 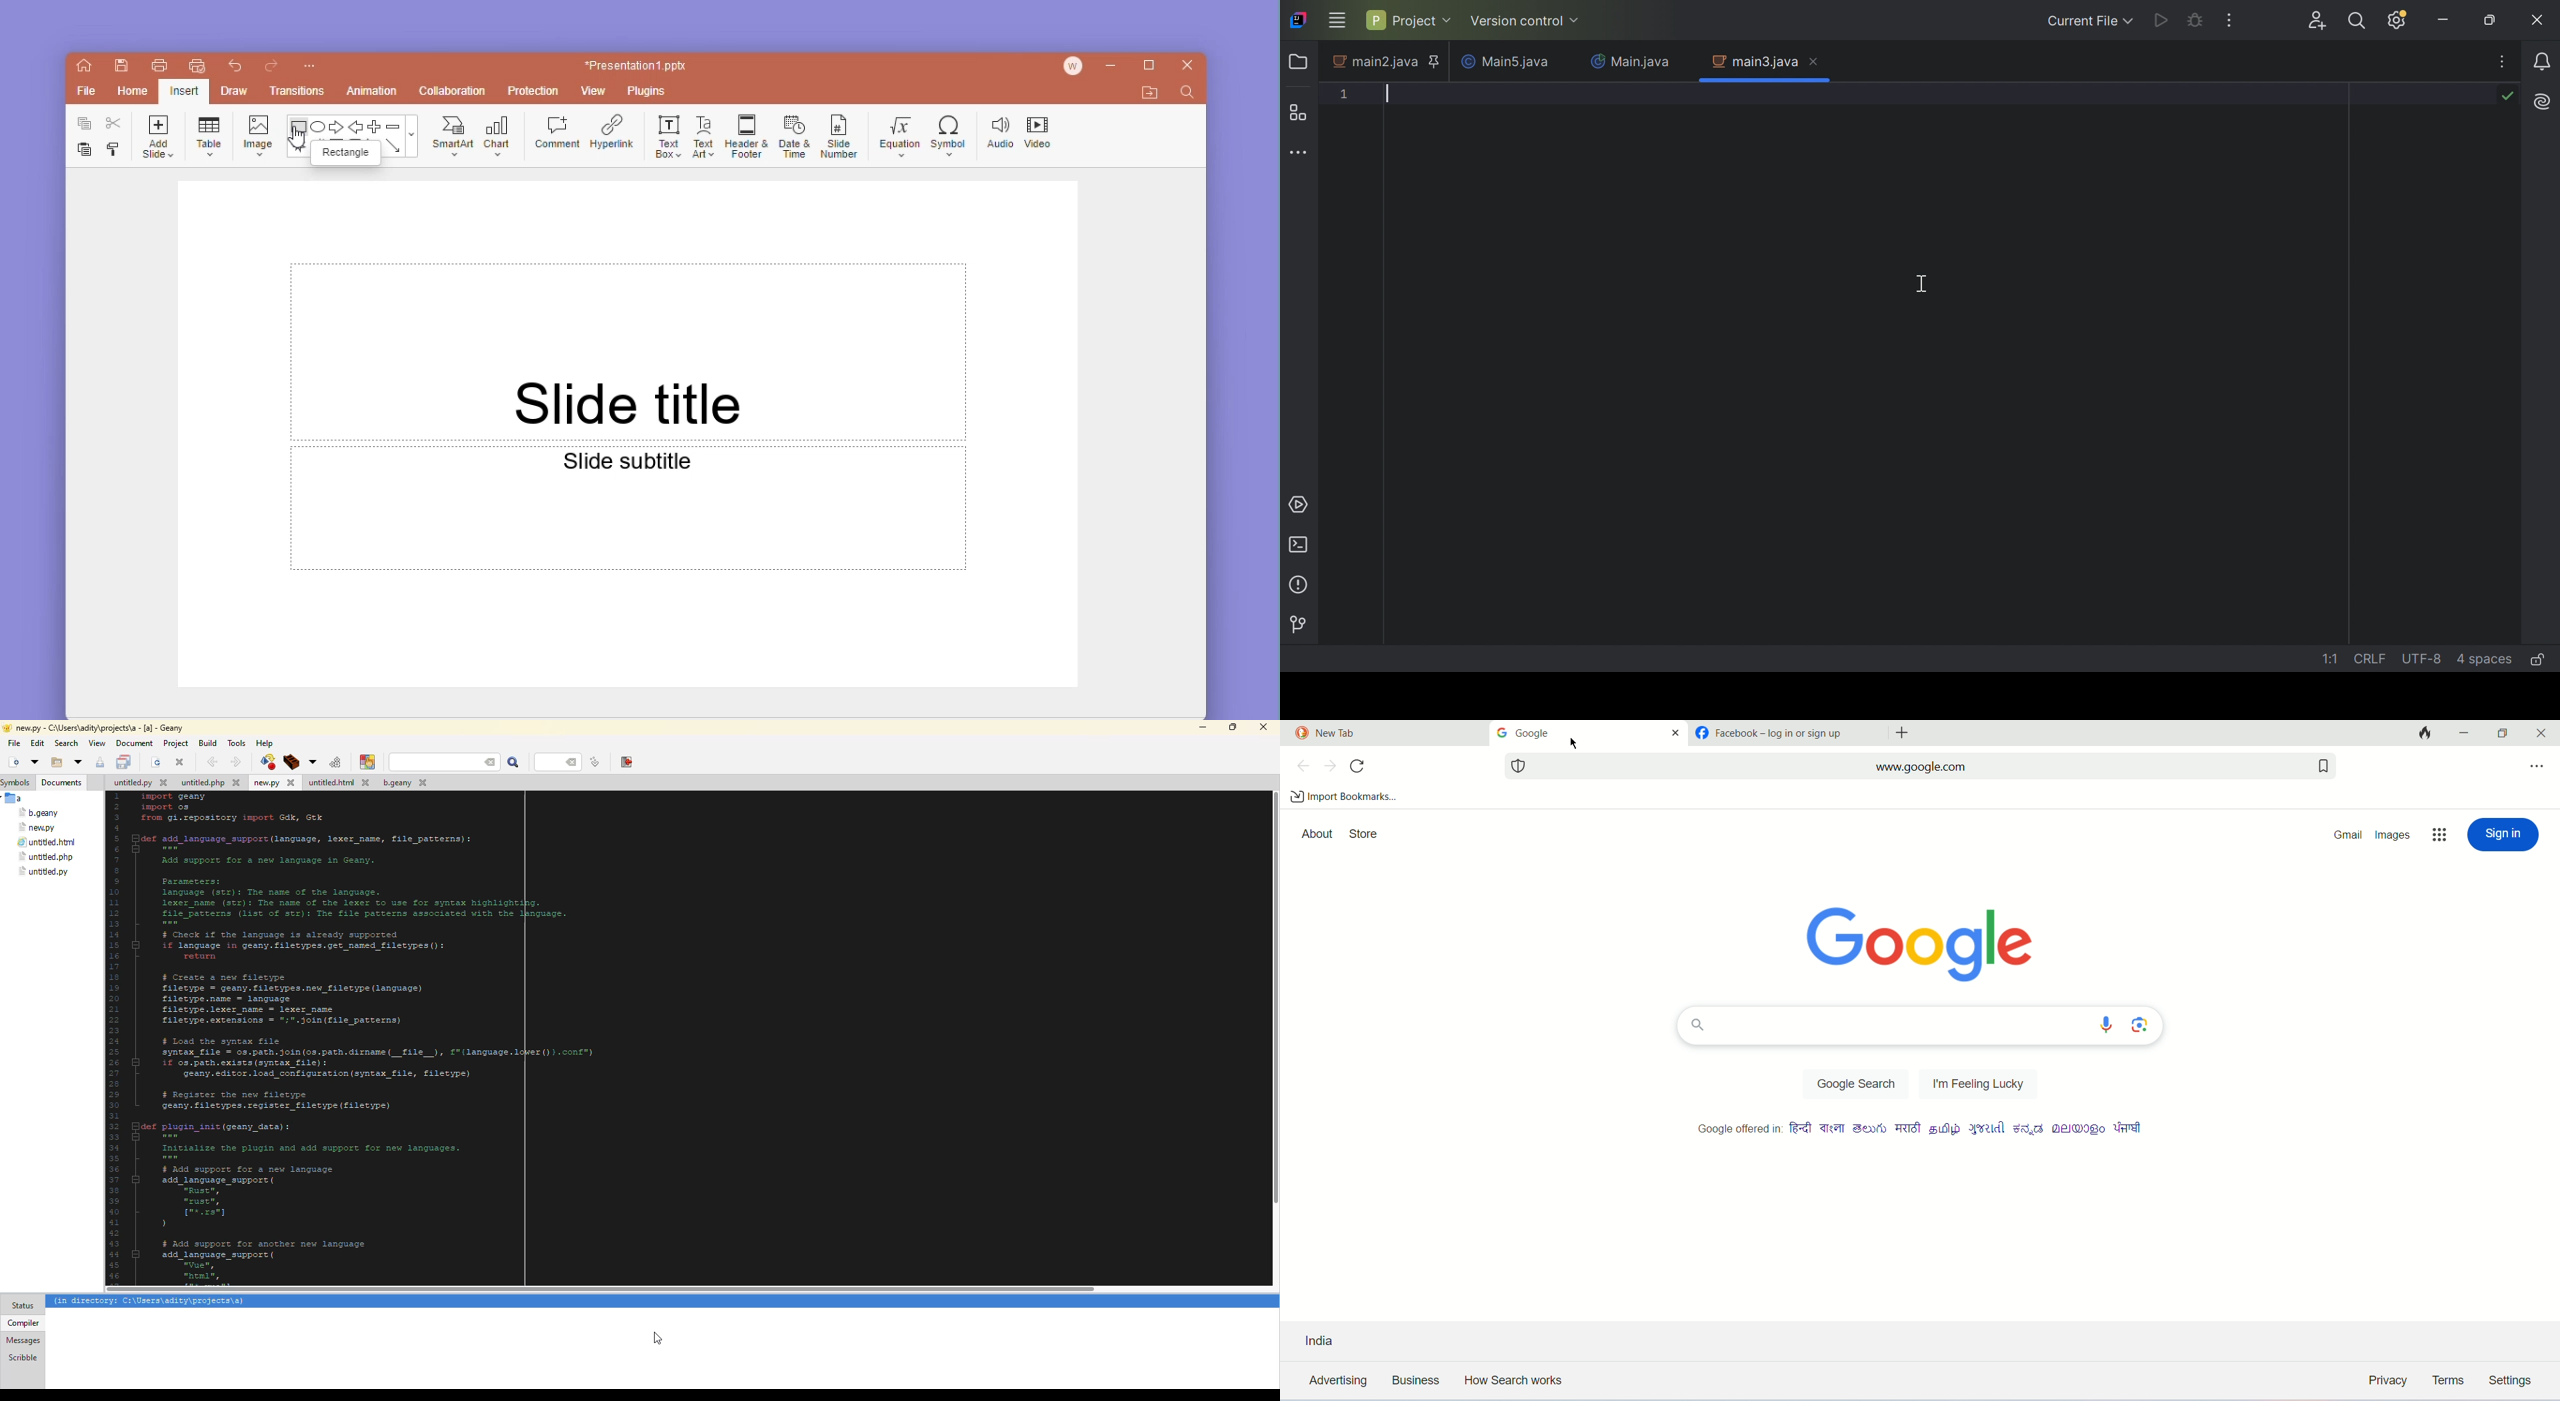 I want to click on ellipse, so click(x=318, y=127).